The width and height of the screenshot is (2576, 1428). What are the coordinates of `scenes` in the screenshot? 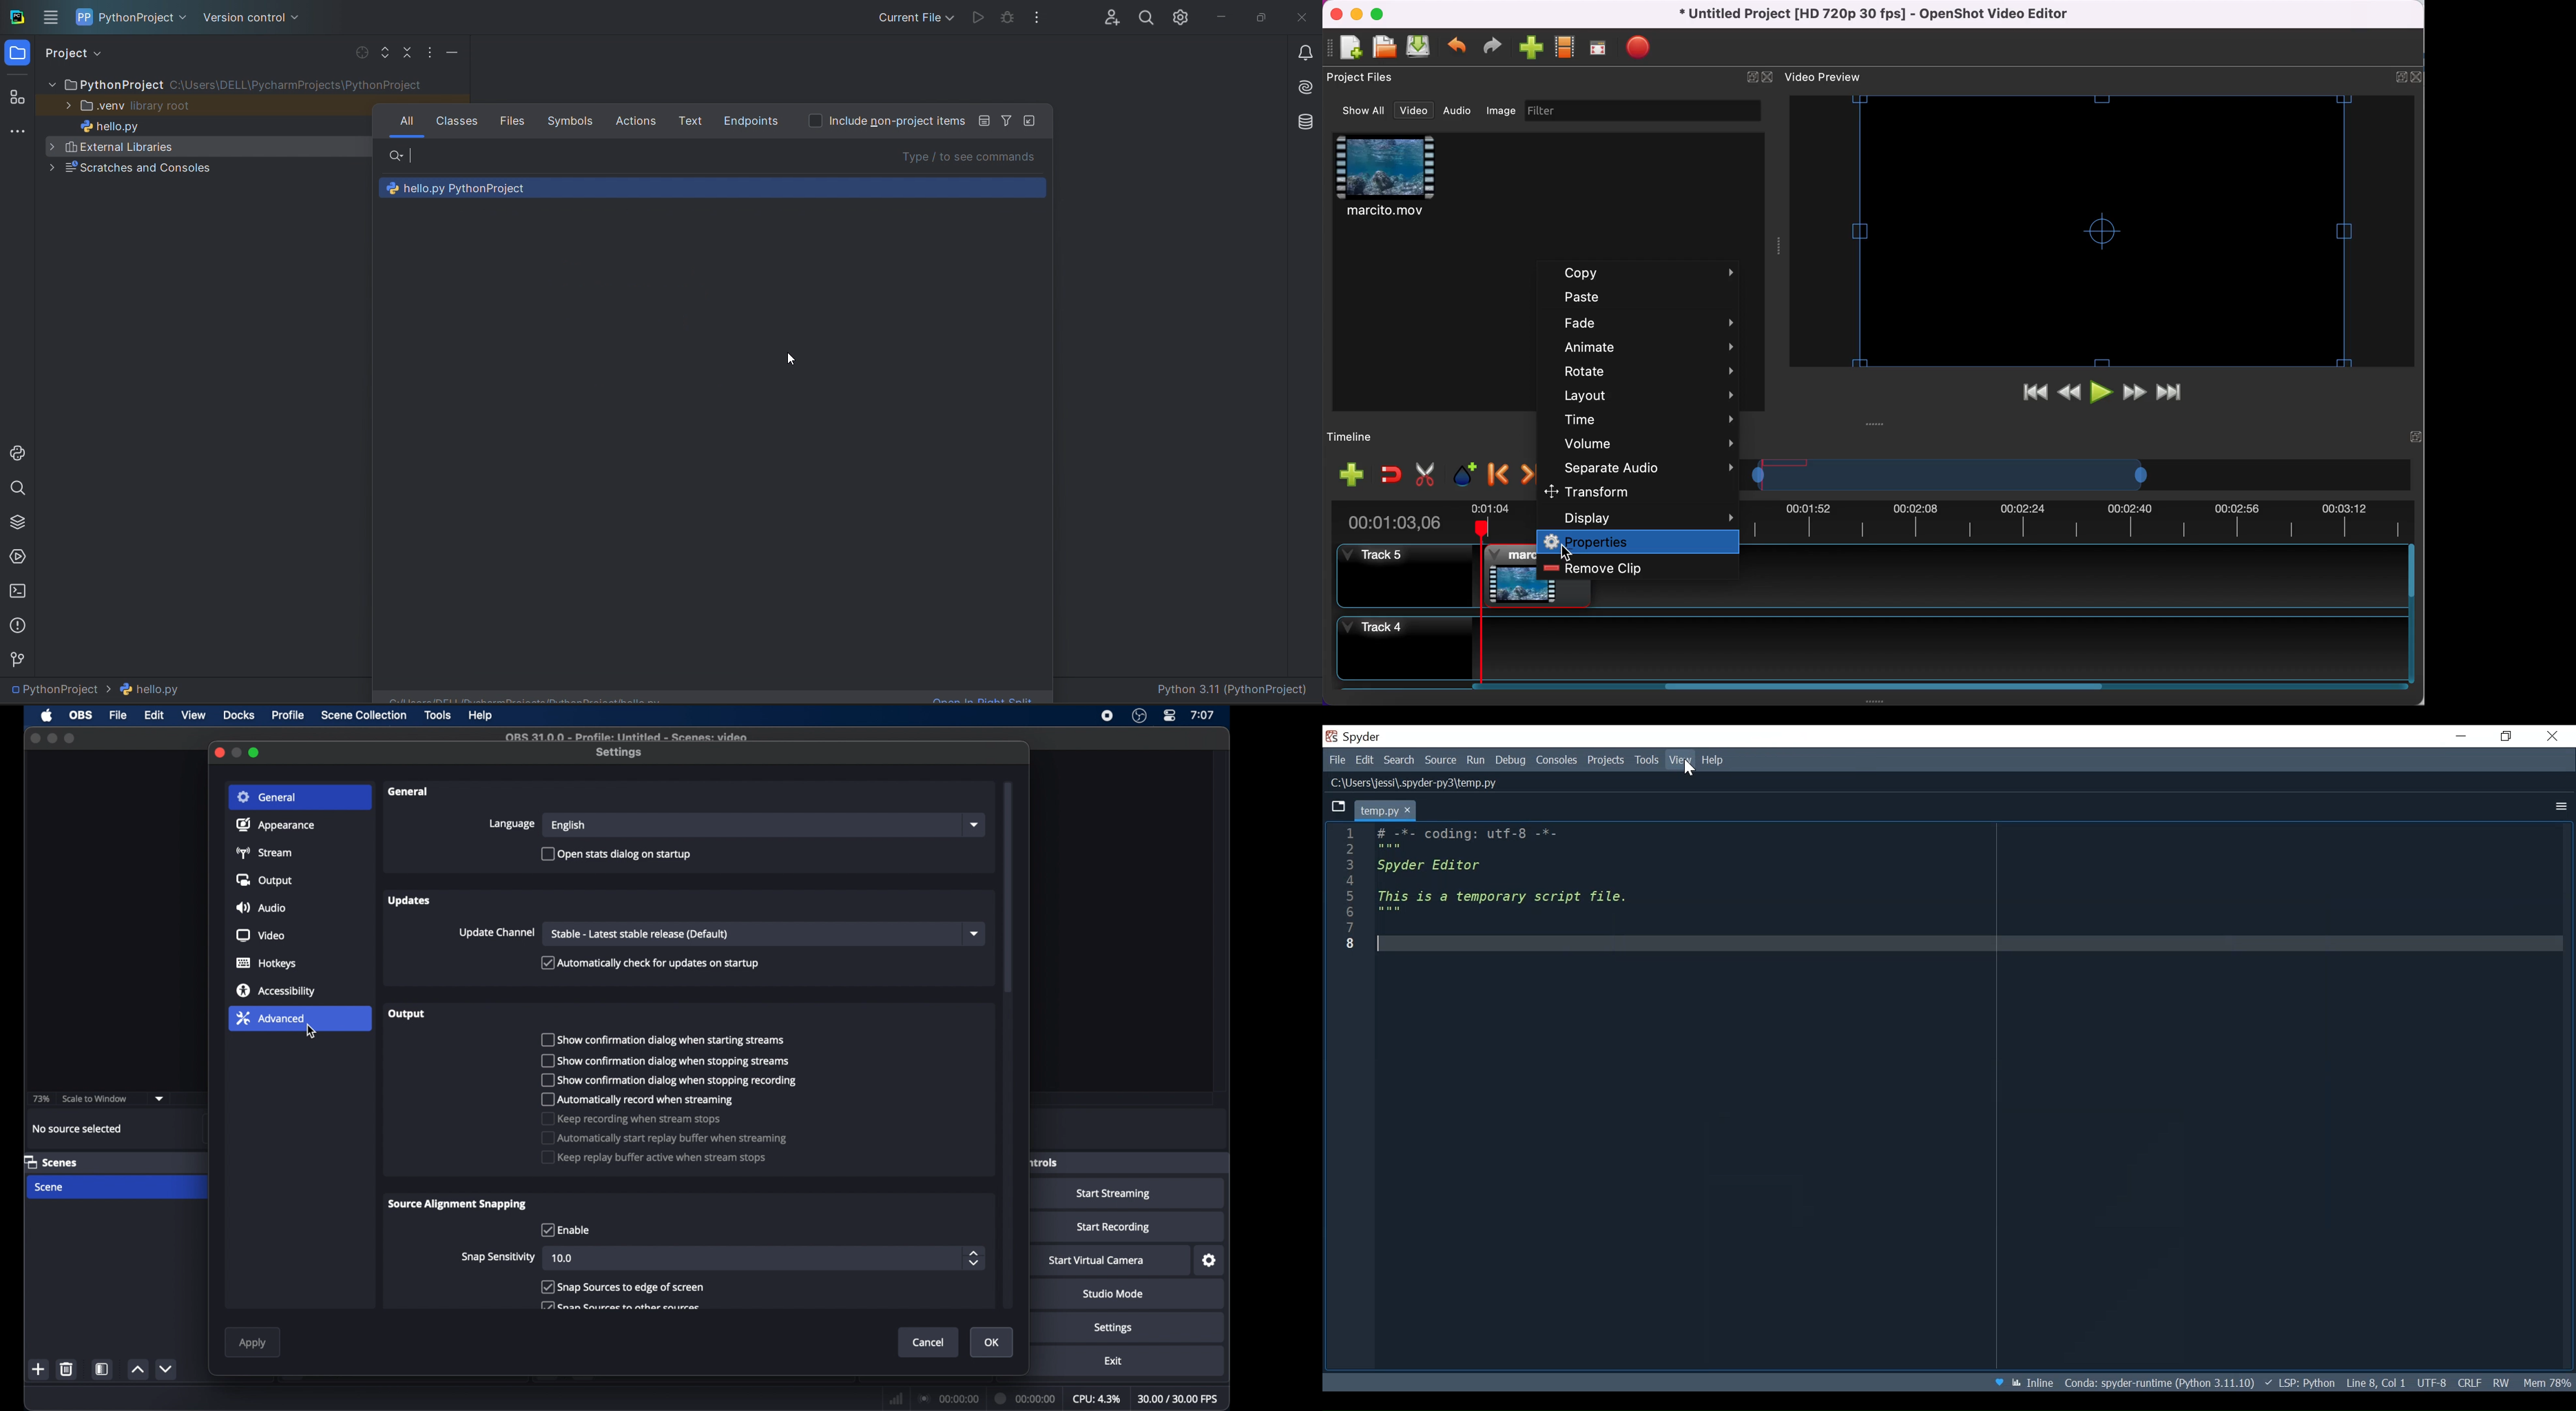 It's located at (50, 1162).